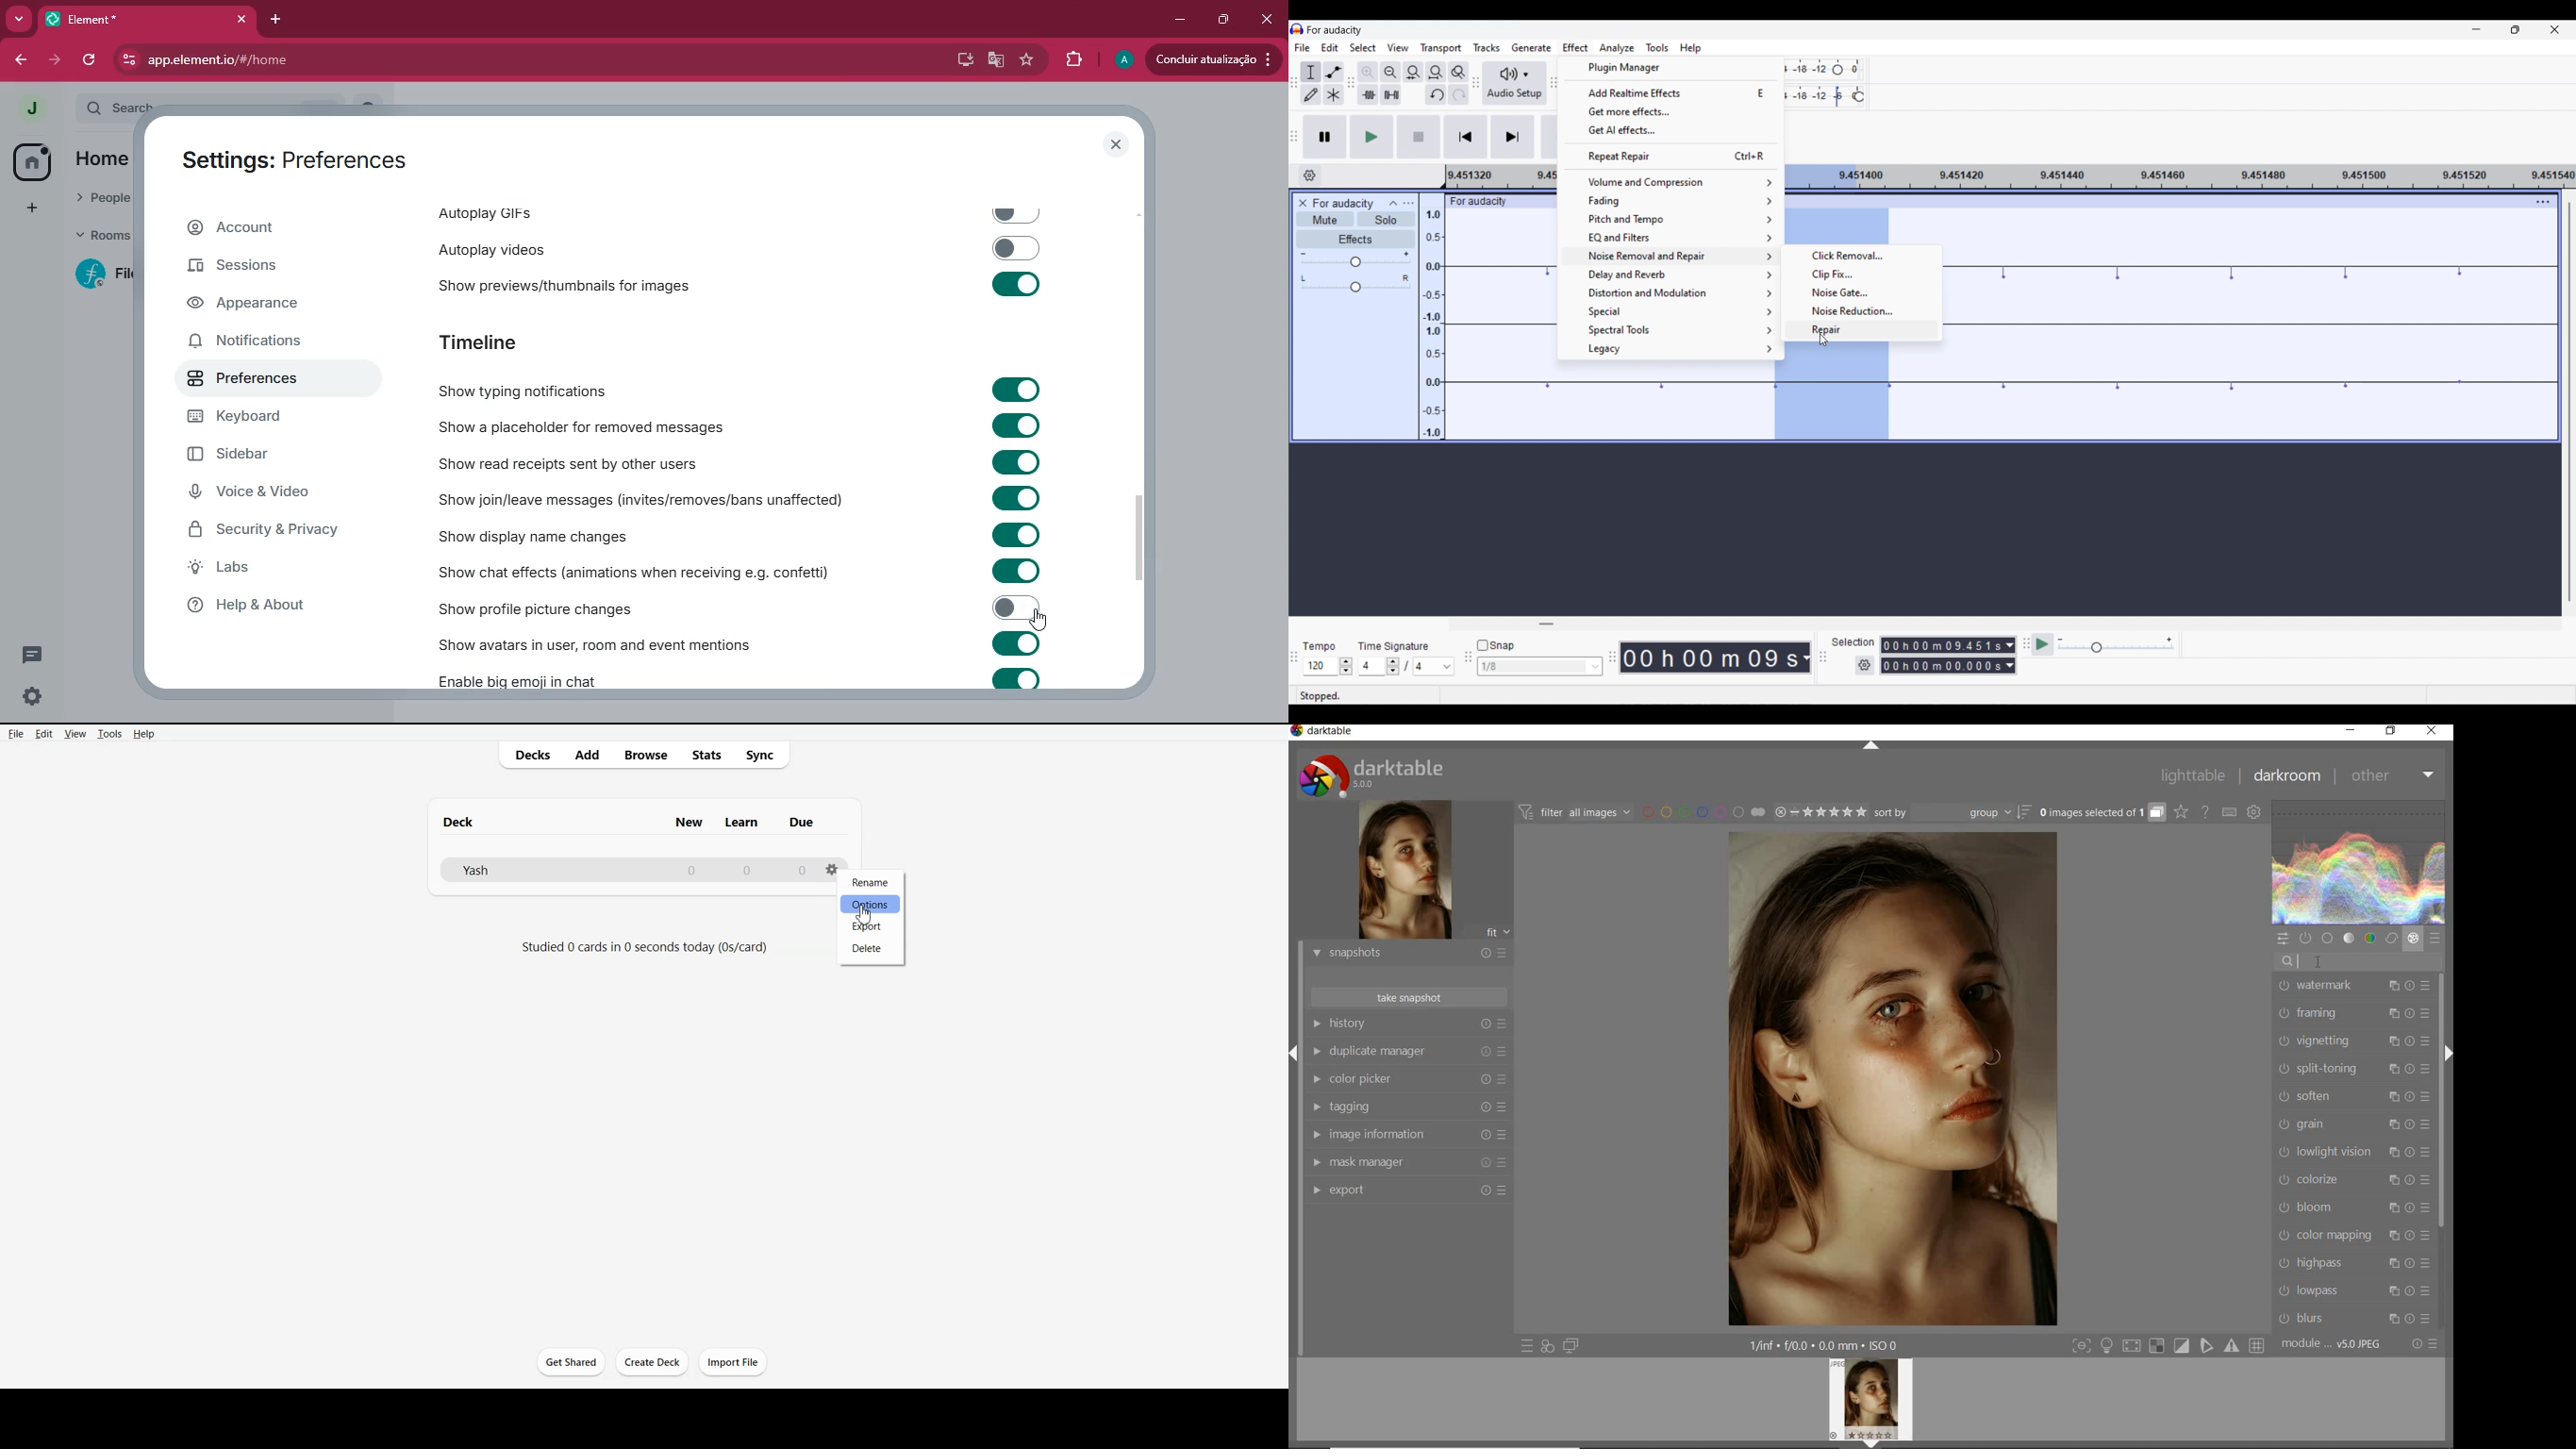 This screenshot has height=1456, width=2576. What do you see at coordinates (1466, 138) in the screenshot?
I see `Skip/Select to start` at bounding box center [1466, 138].